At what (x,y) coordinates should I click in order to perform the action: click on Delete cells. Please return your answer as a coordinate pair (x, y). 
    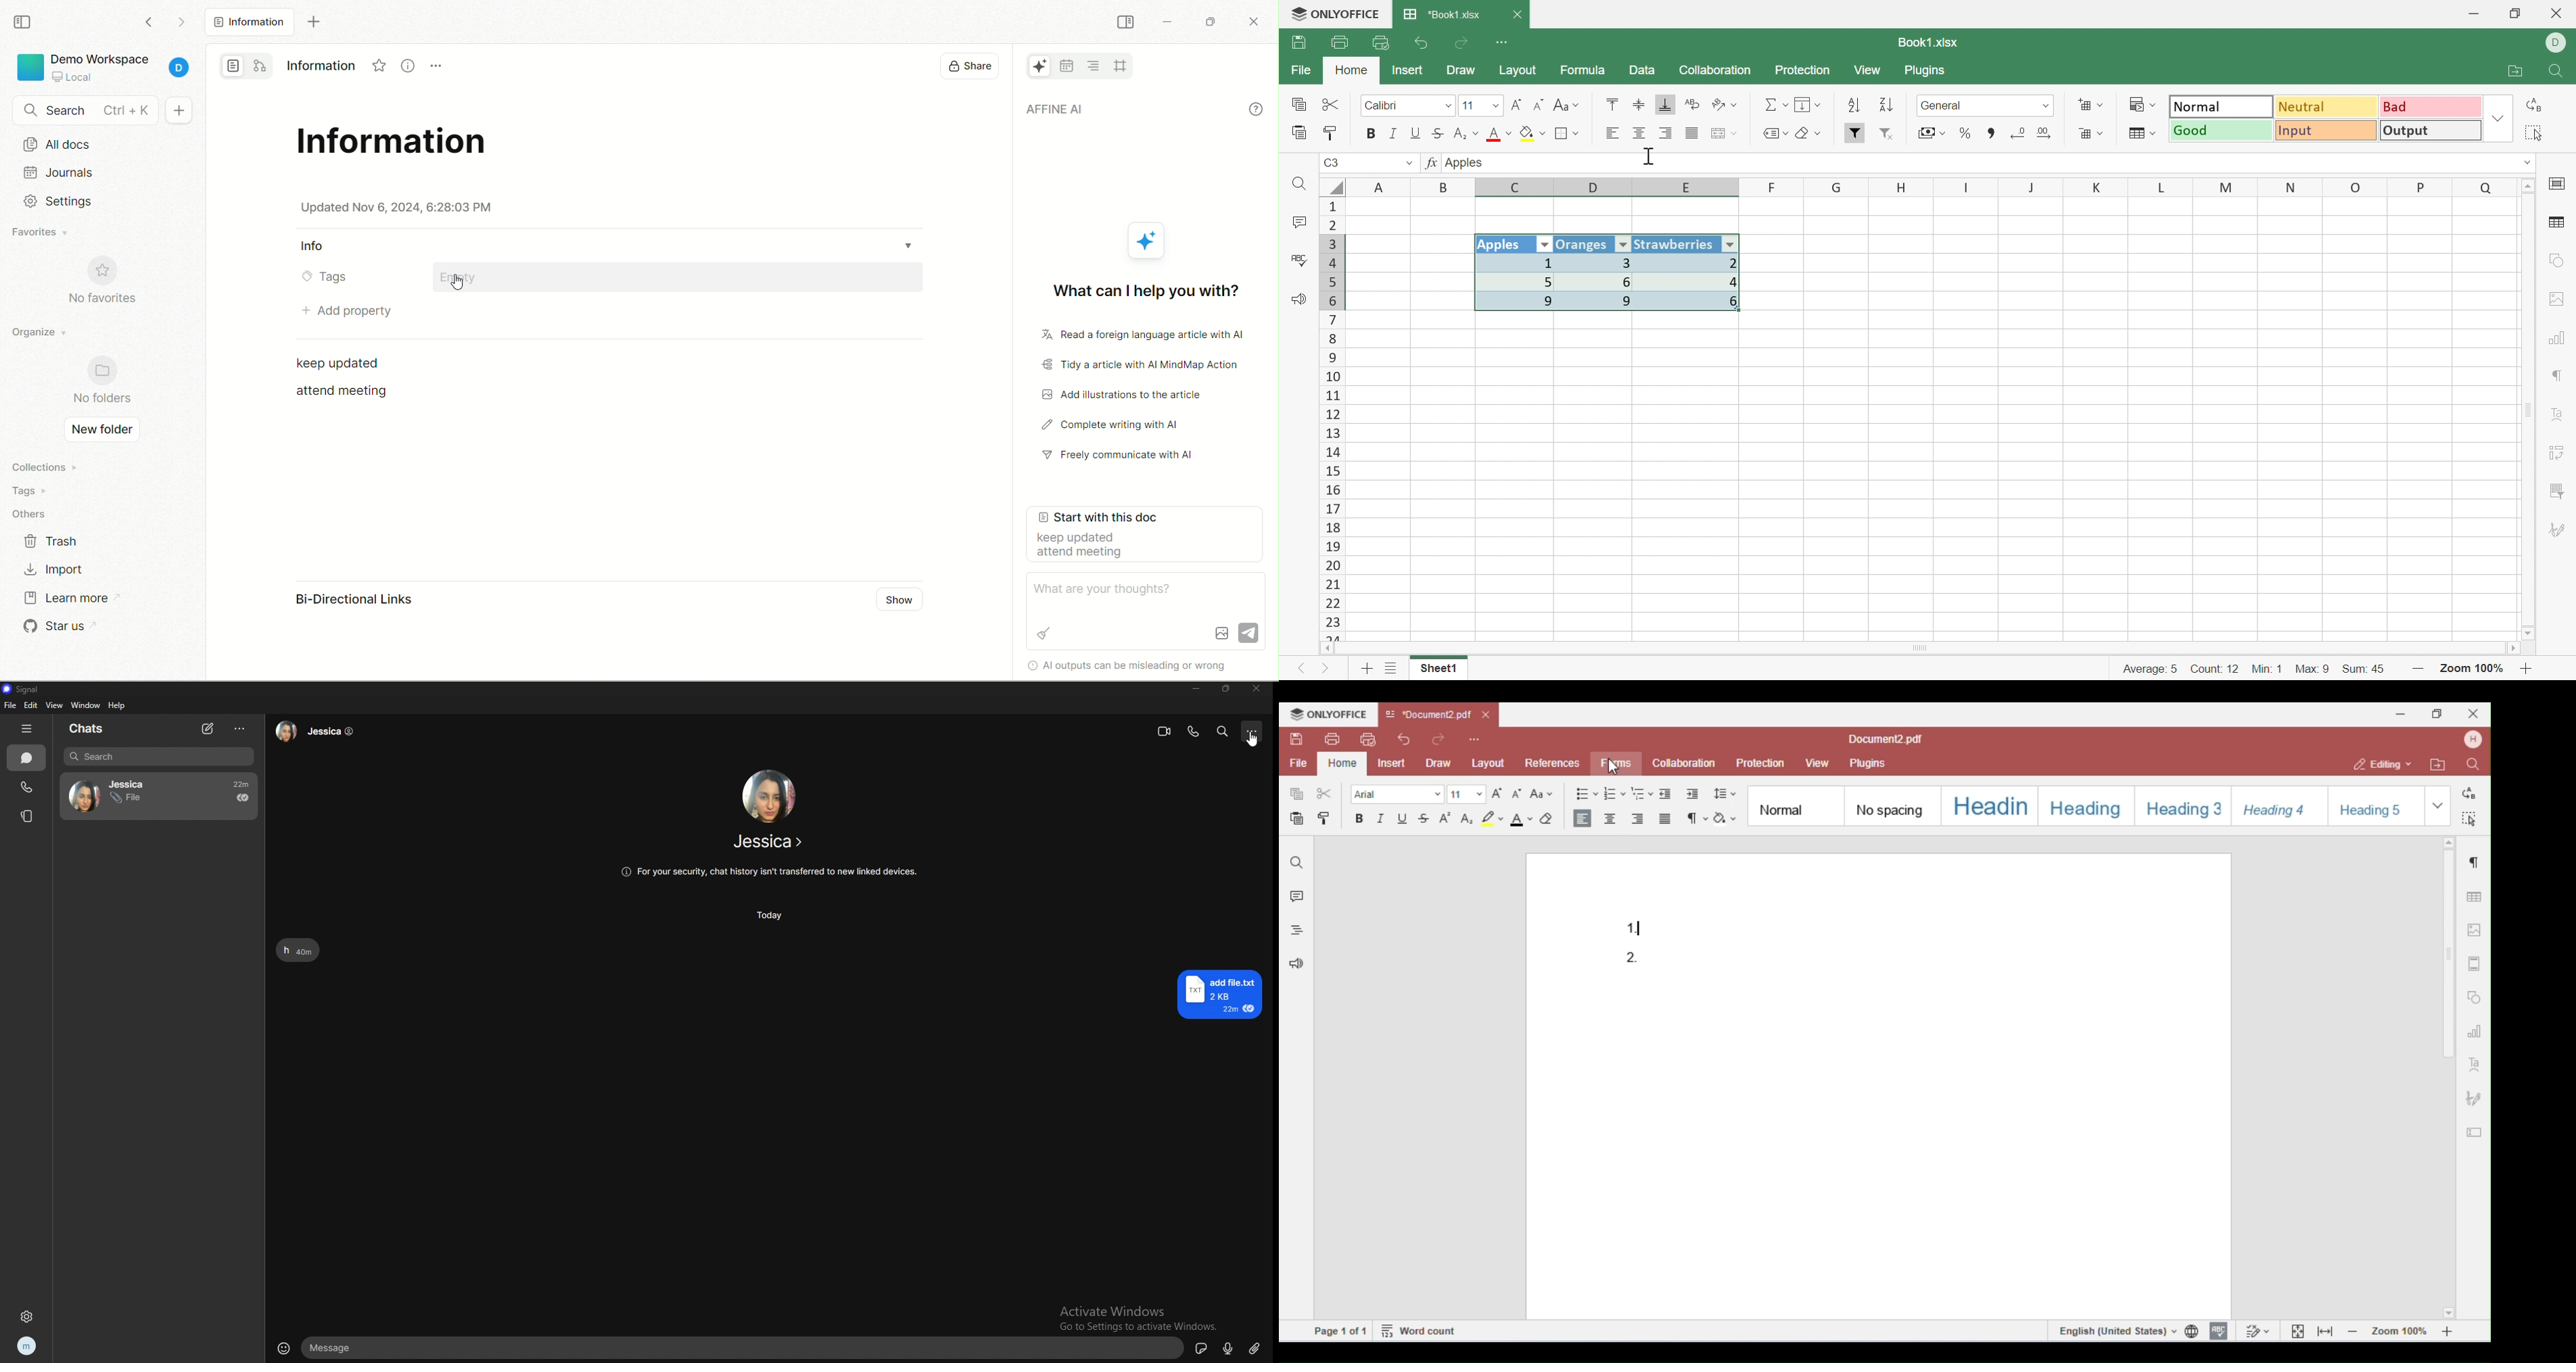
    Looking at the image, I should click on (2089, 135).